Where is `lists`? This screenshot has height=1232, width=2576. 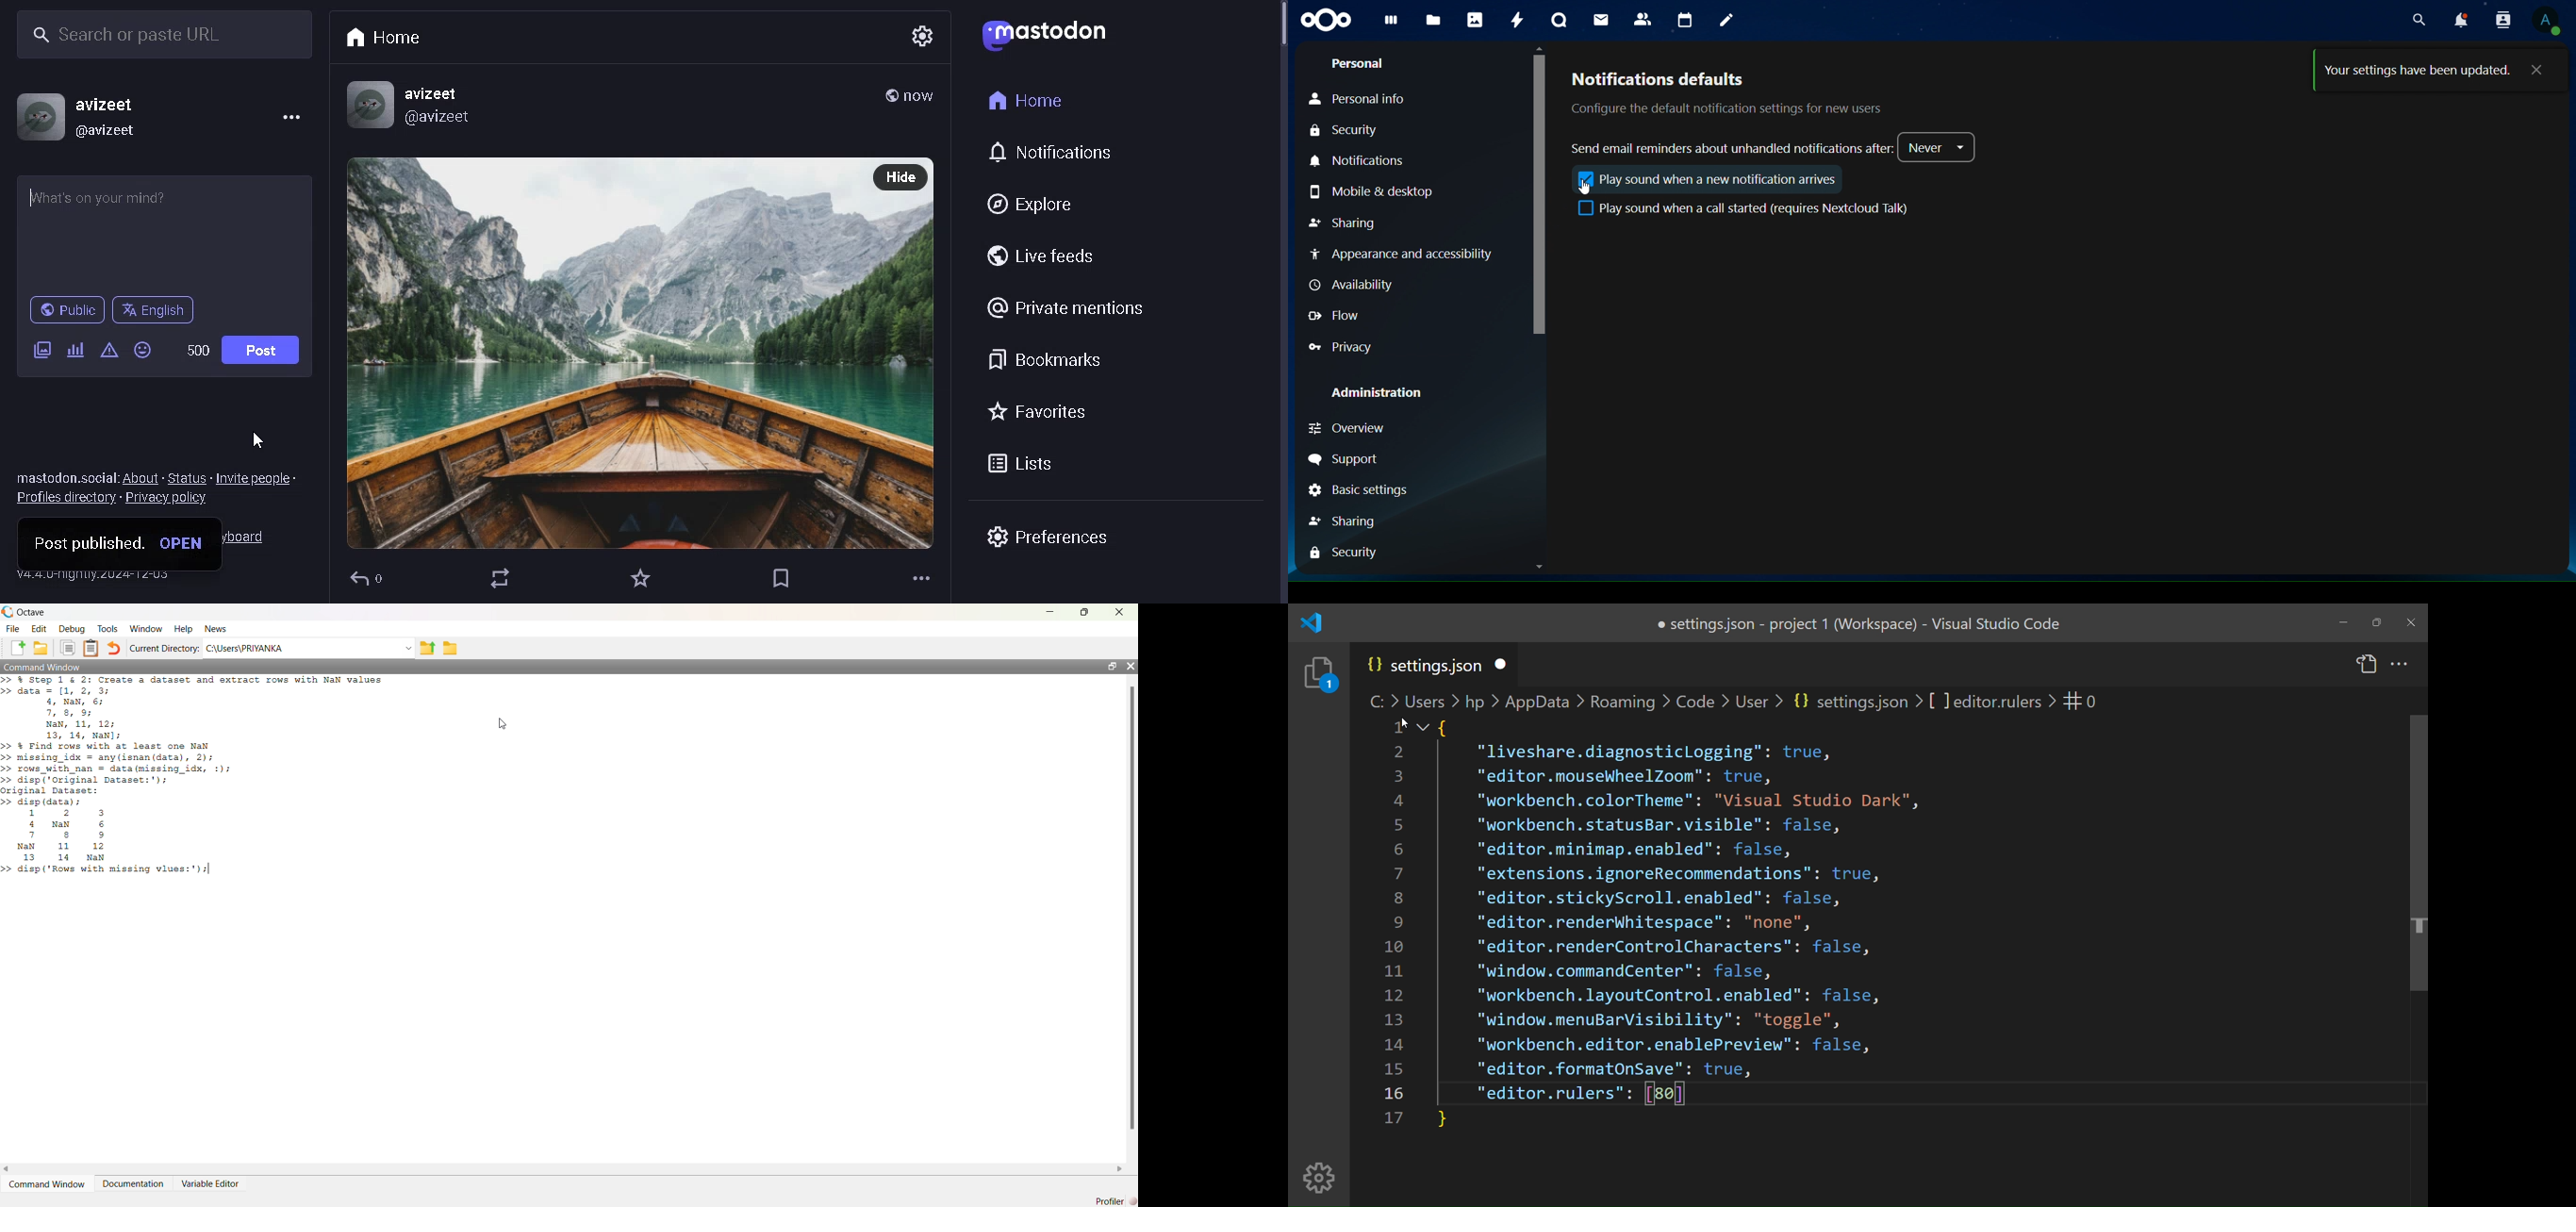 lists is located at coordinates (1029, 464).